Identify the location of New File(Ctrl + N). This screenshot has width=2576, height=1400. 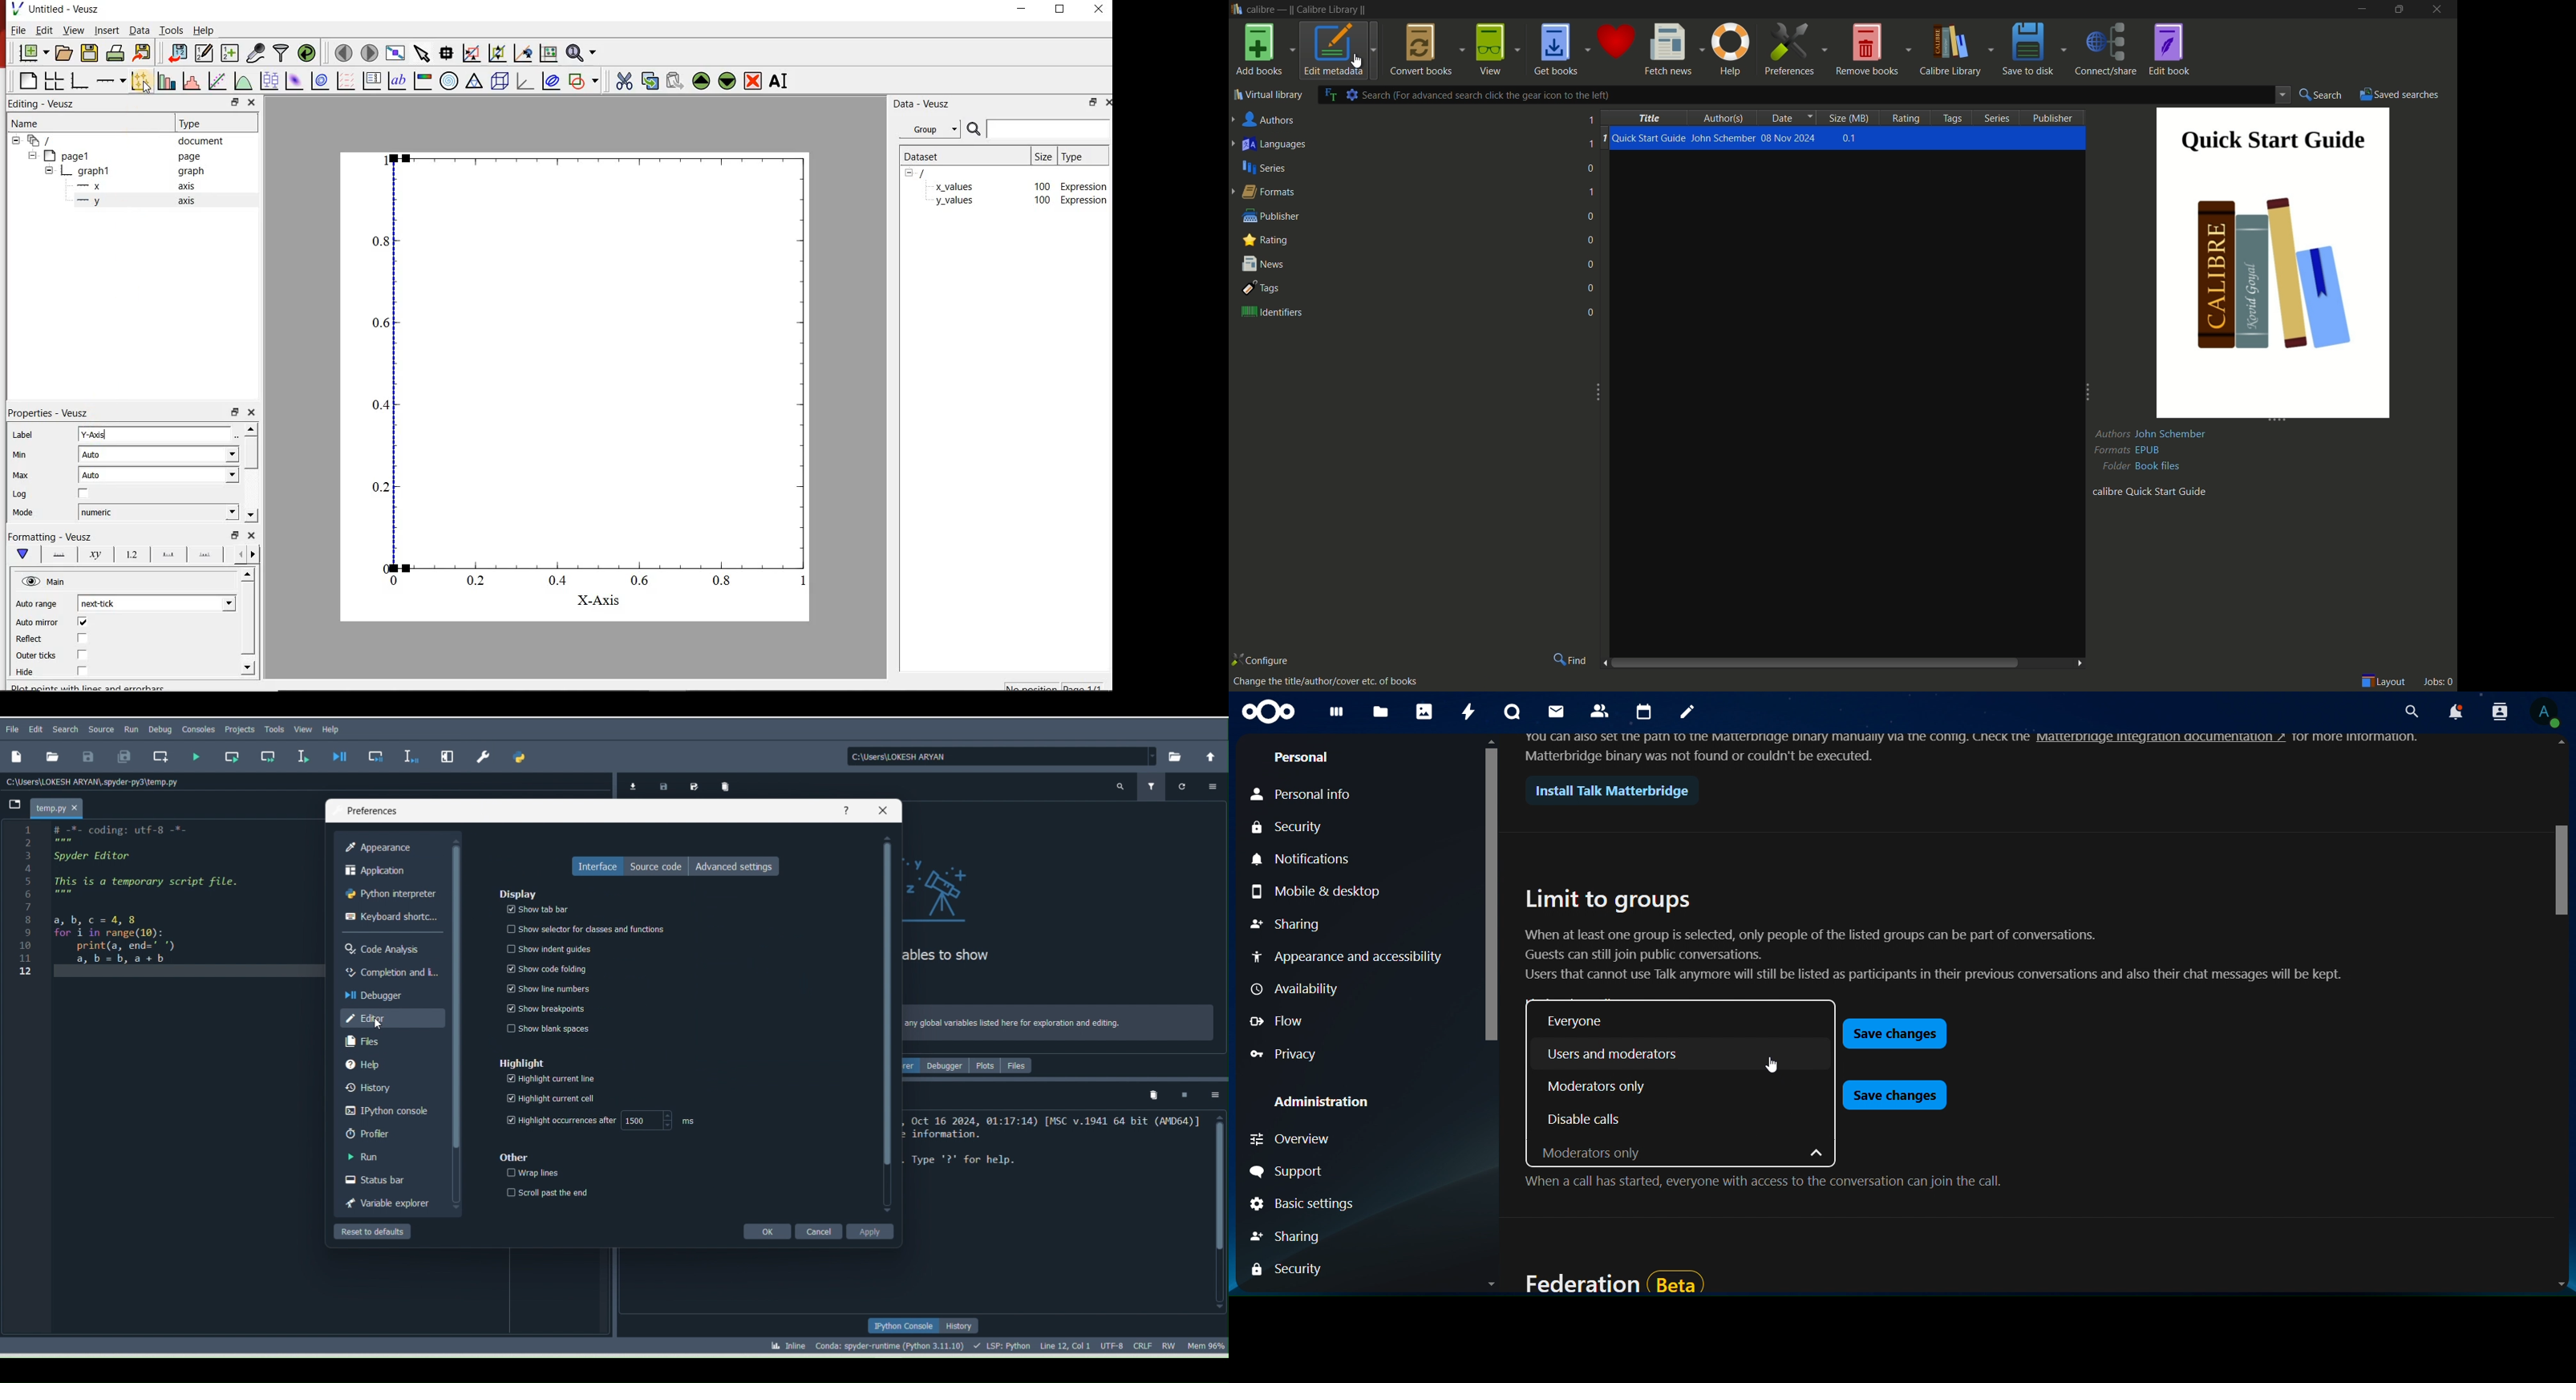
(15, 757).